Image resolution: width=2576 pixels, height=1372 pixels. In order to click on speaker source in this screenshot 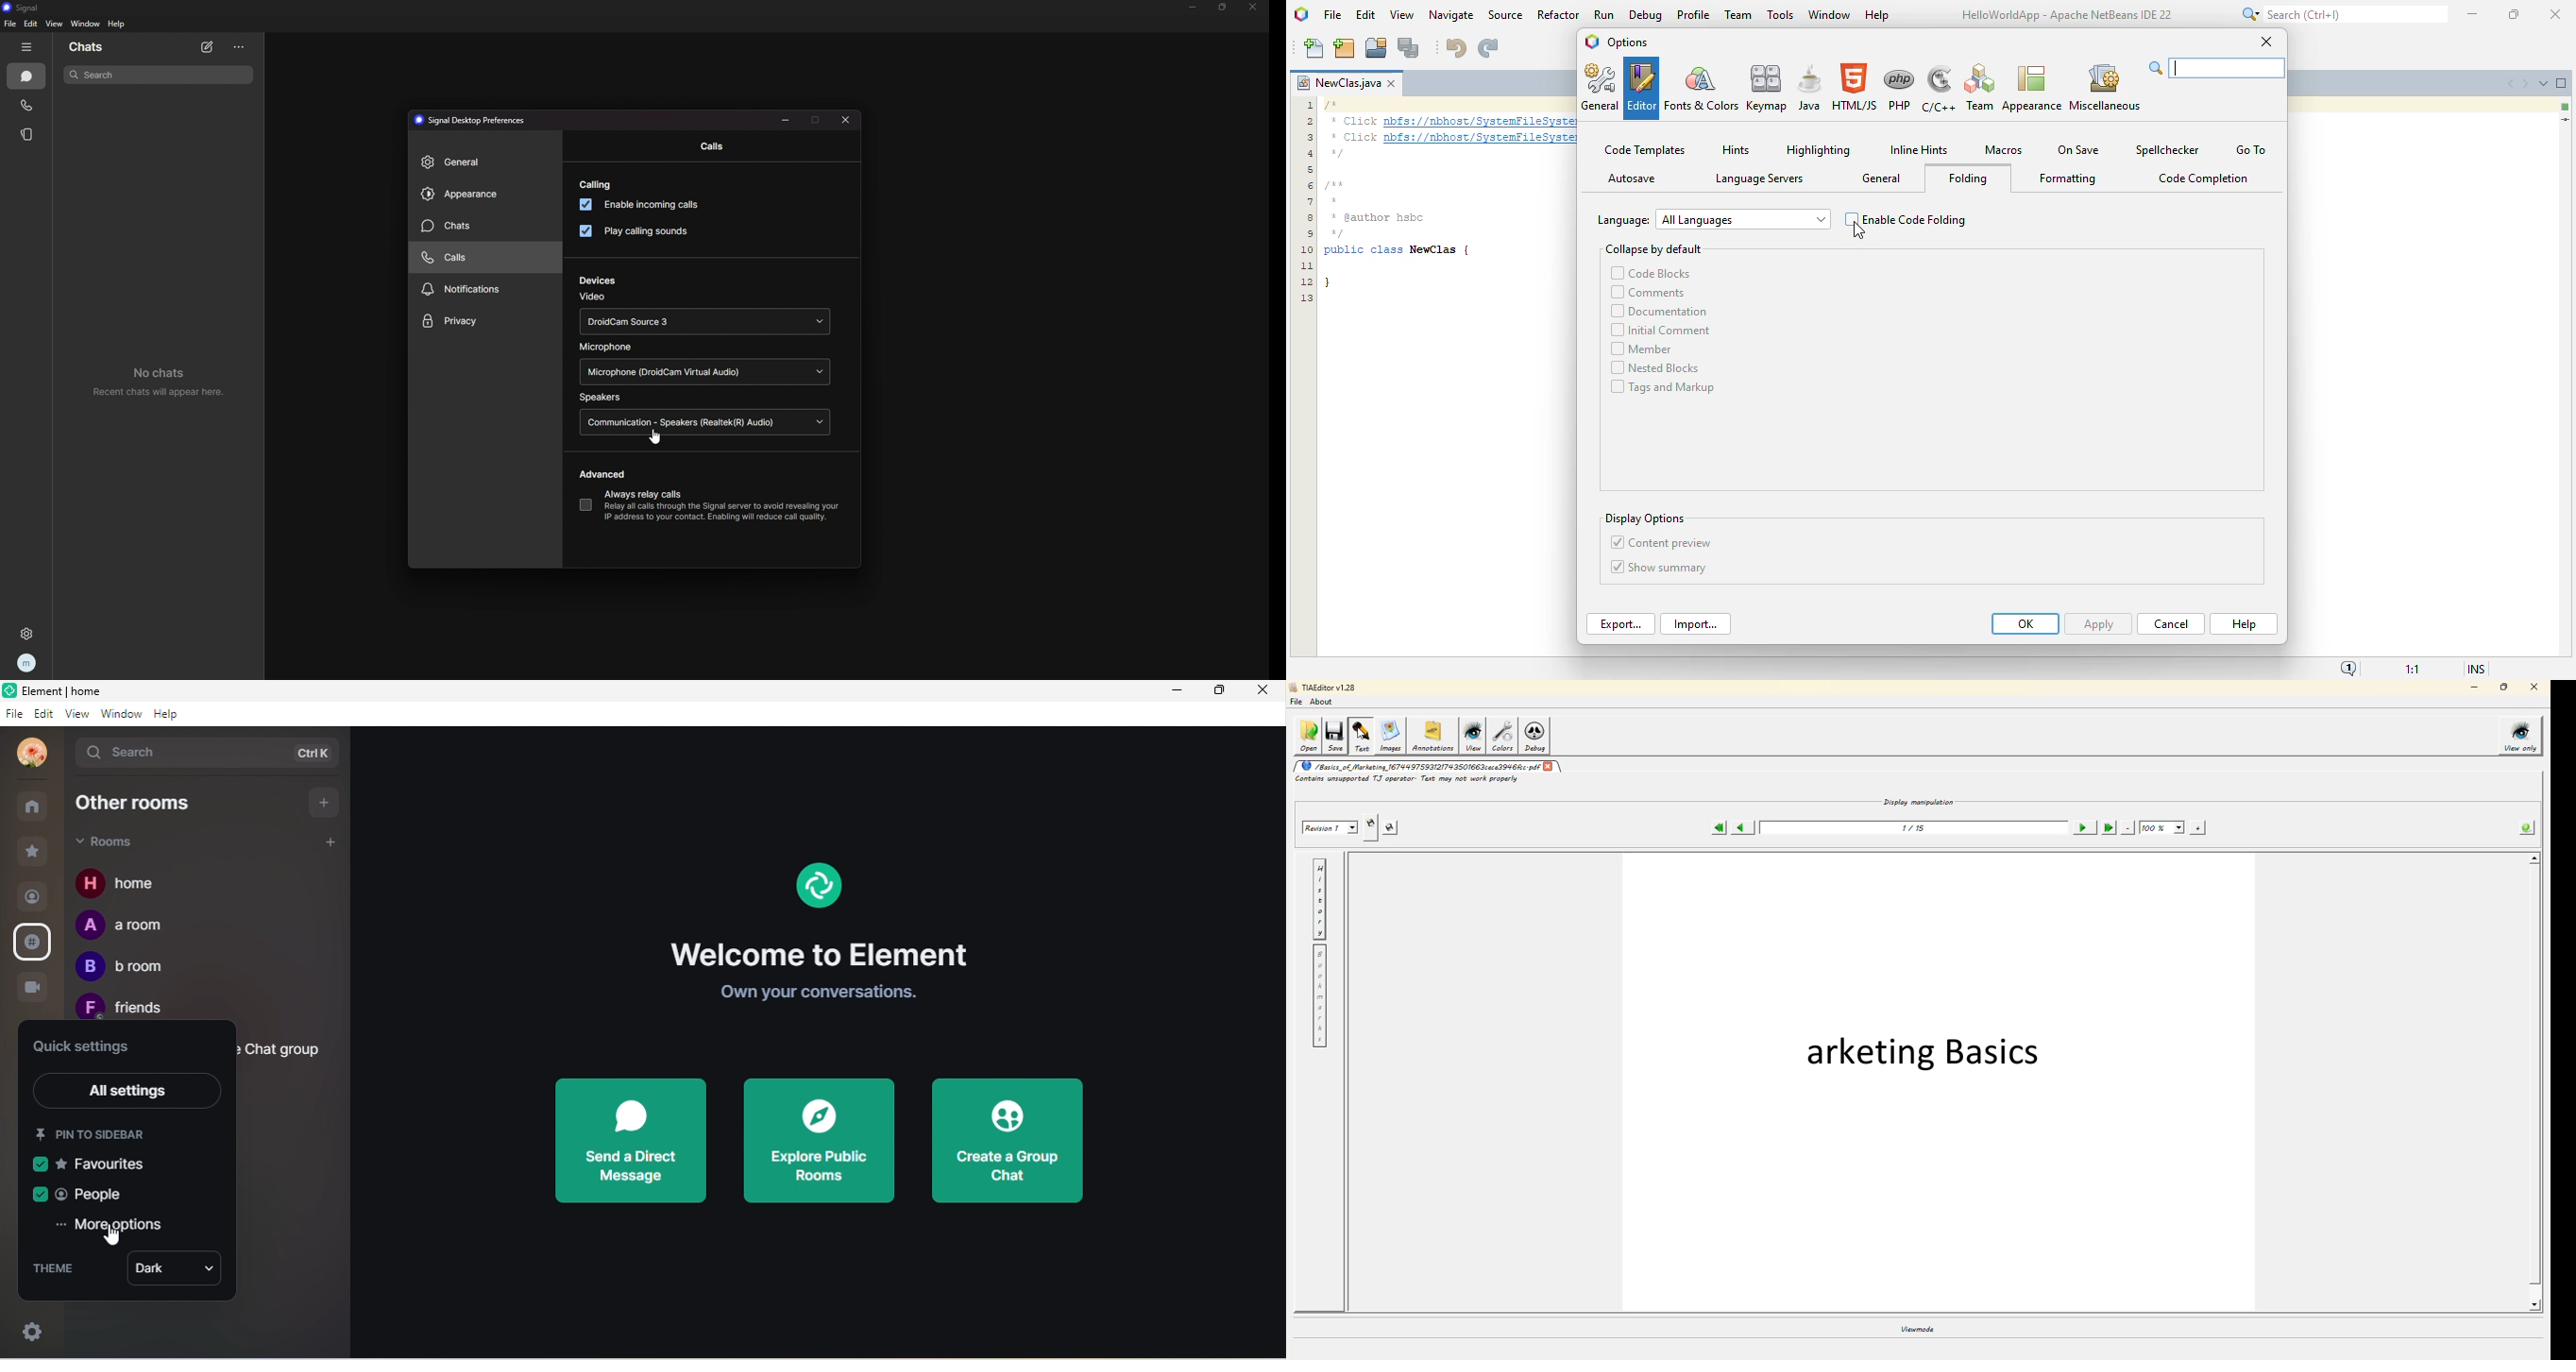, I will do `click(707, 421)`.